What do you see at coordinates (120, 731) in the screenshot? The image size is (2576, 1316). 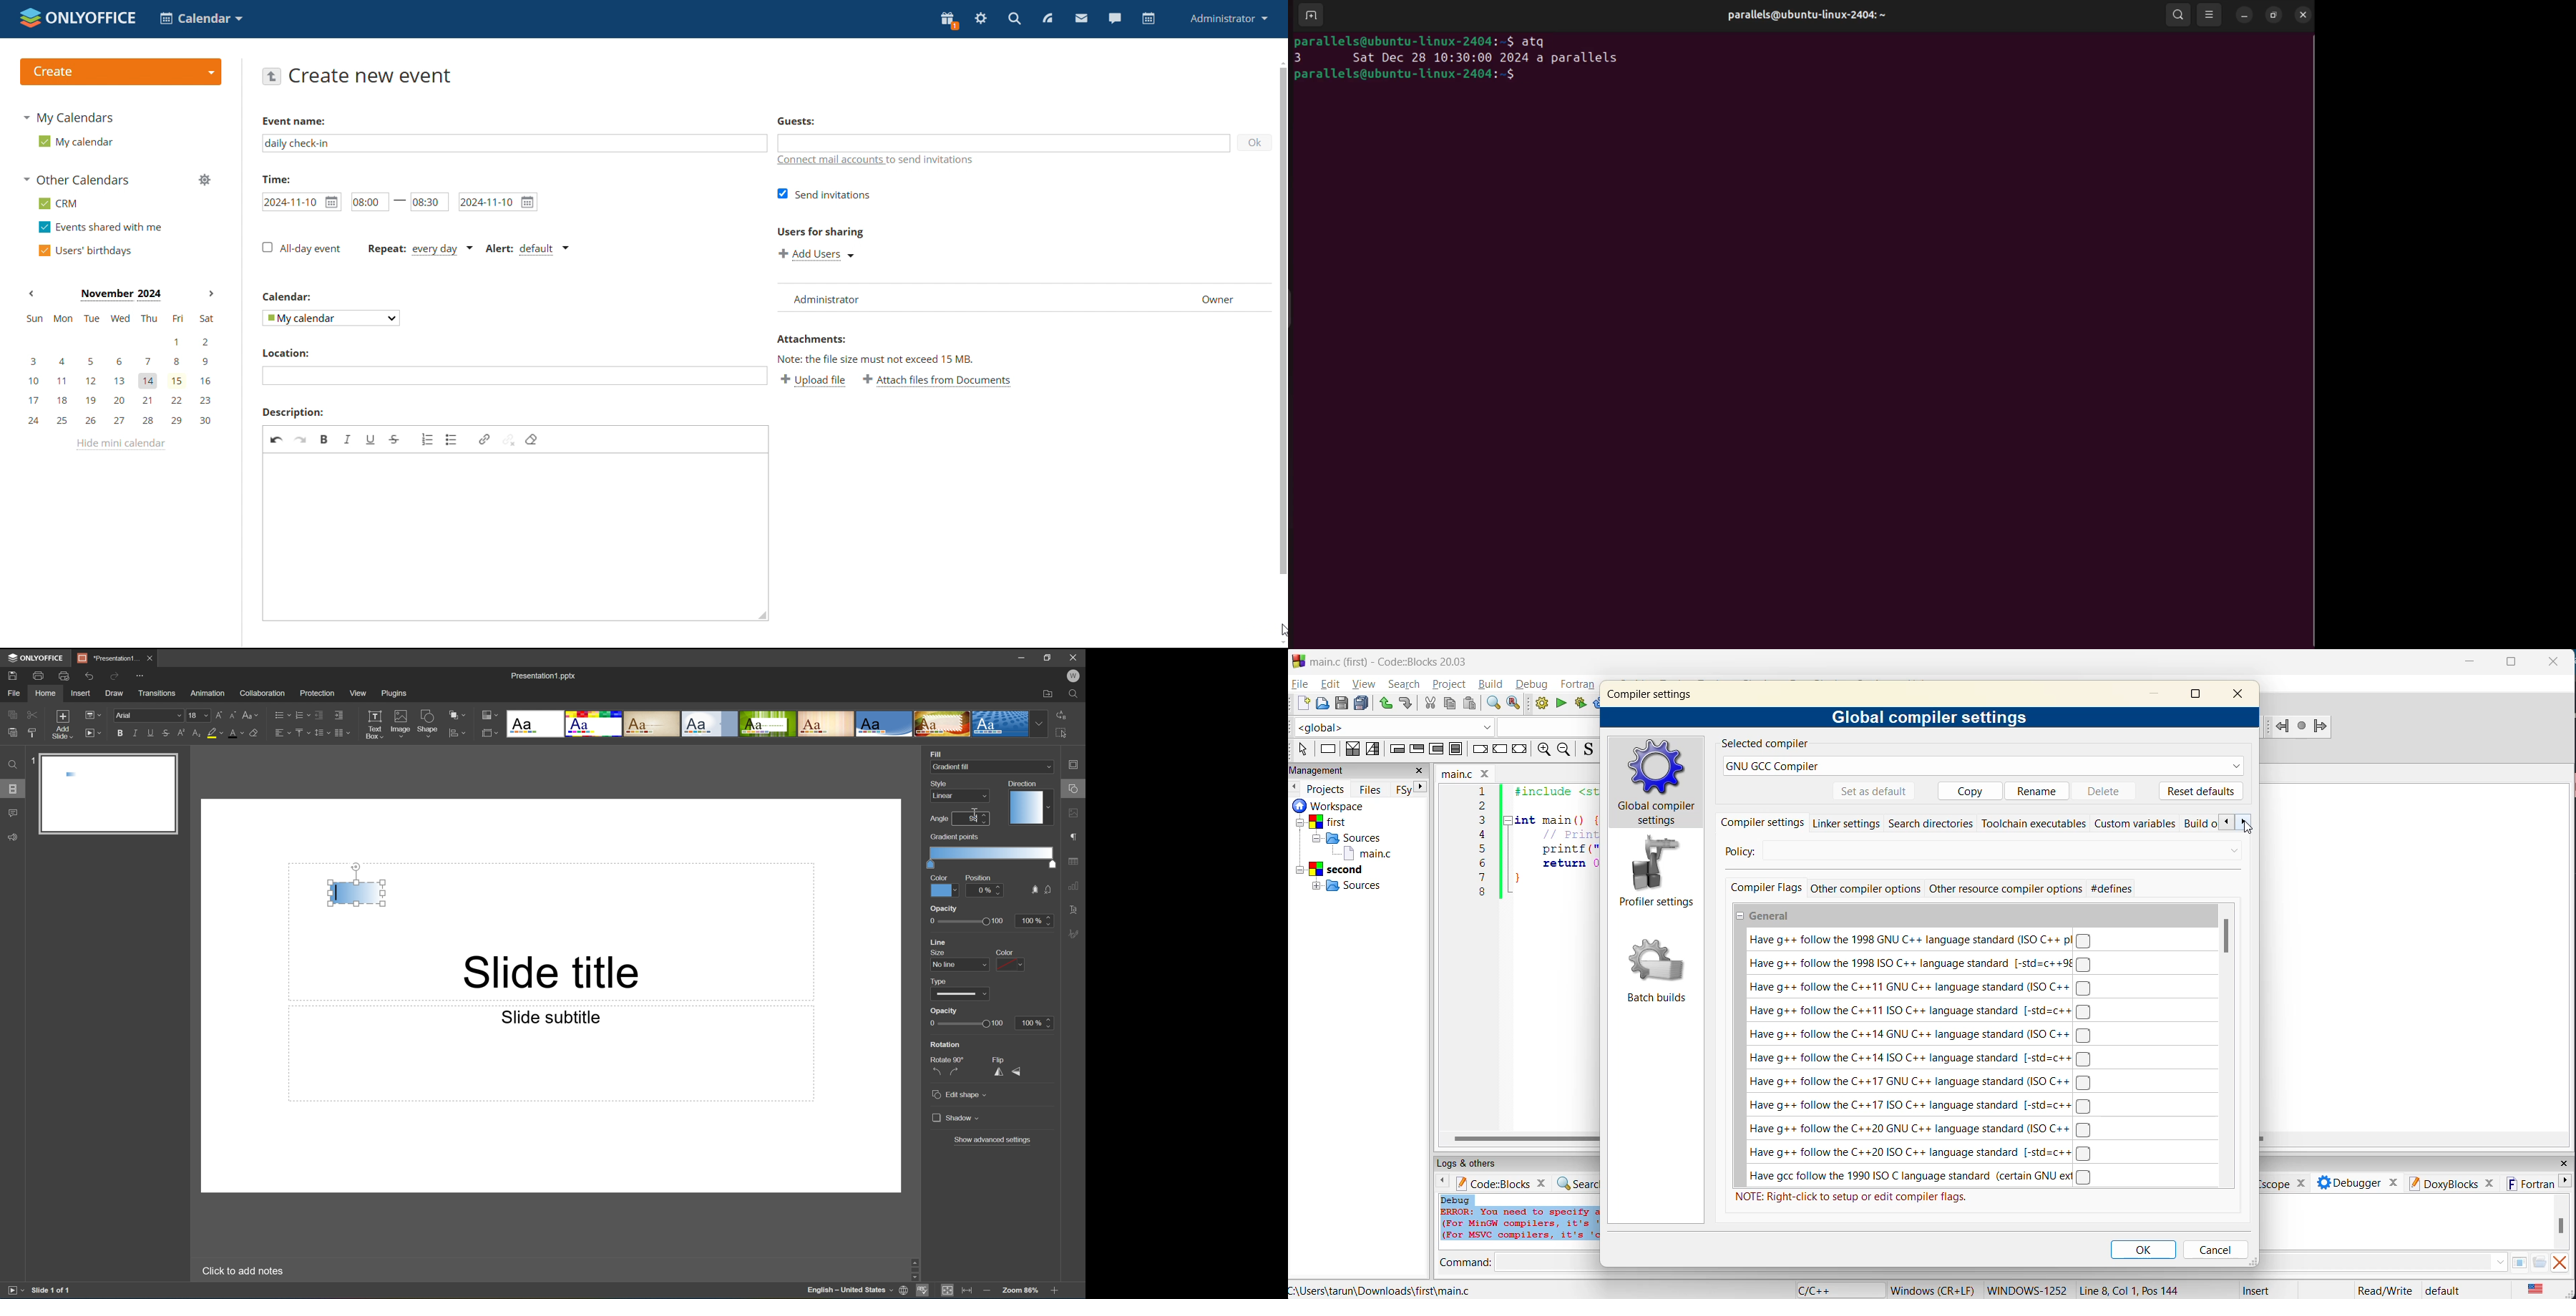 I see `Bold` at bounding box center [120, 731].